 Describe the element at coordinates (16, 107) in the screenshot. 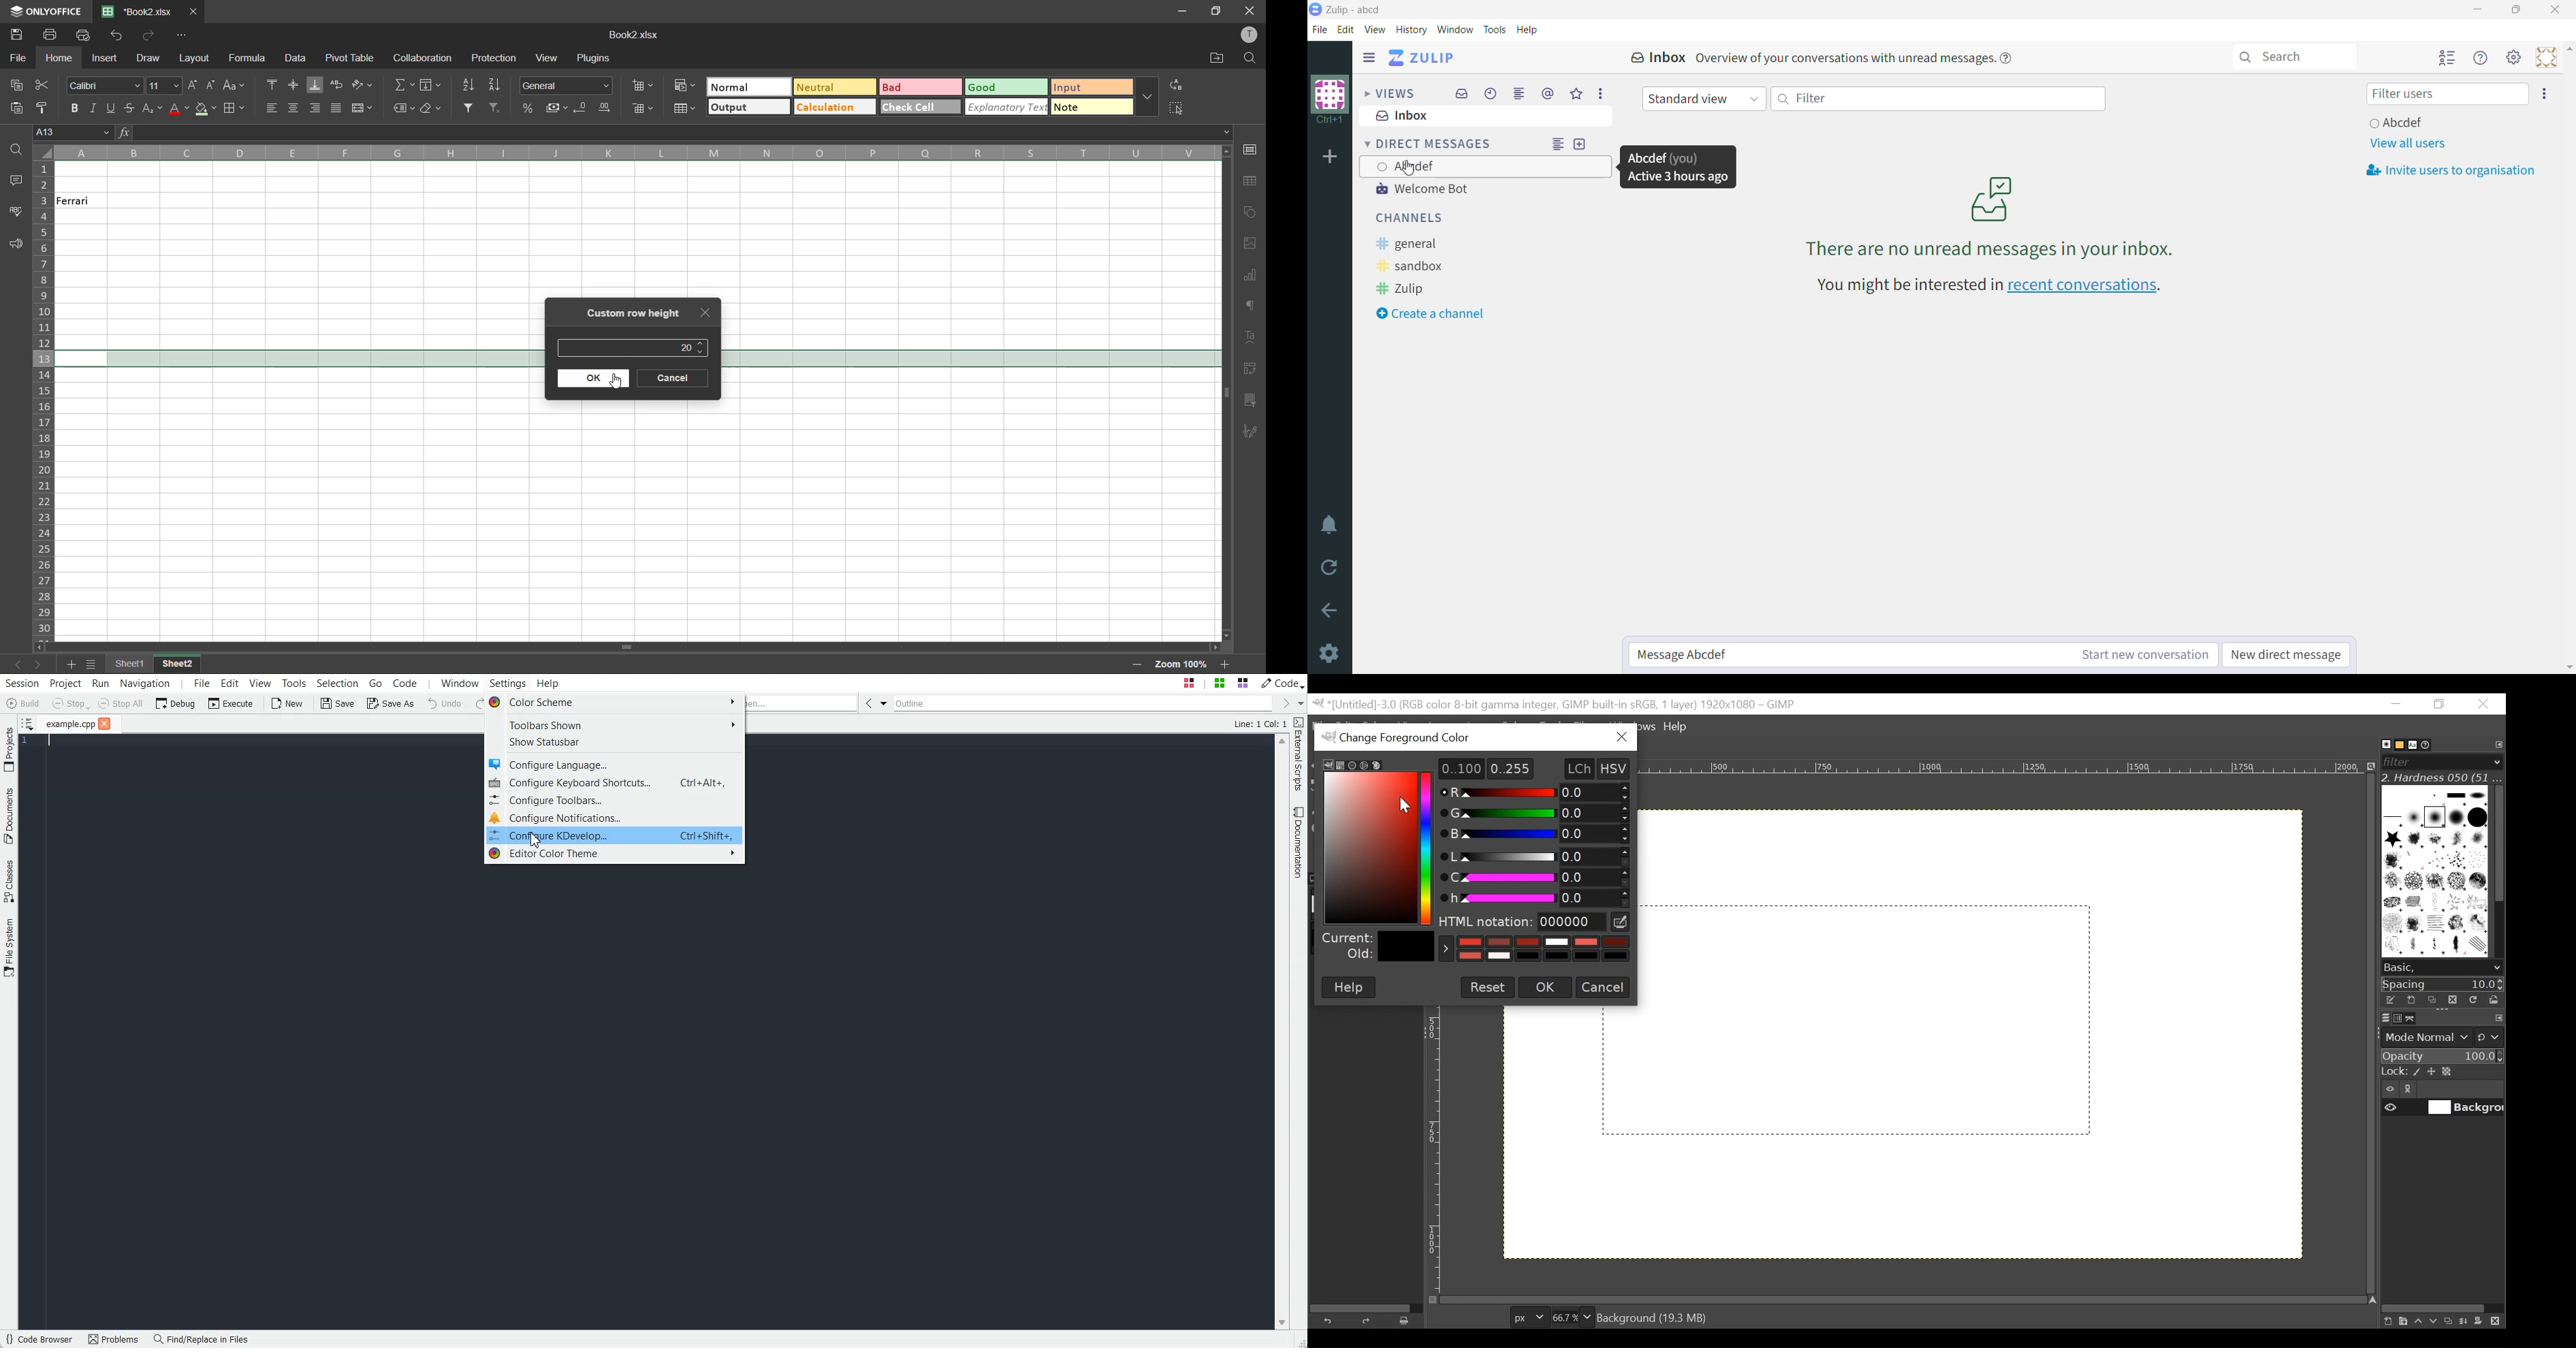

I see `paste` at that location.